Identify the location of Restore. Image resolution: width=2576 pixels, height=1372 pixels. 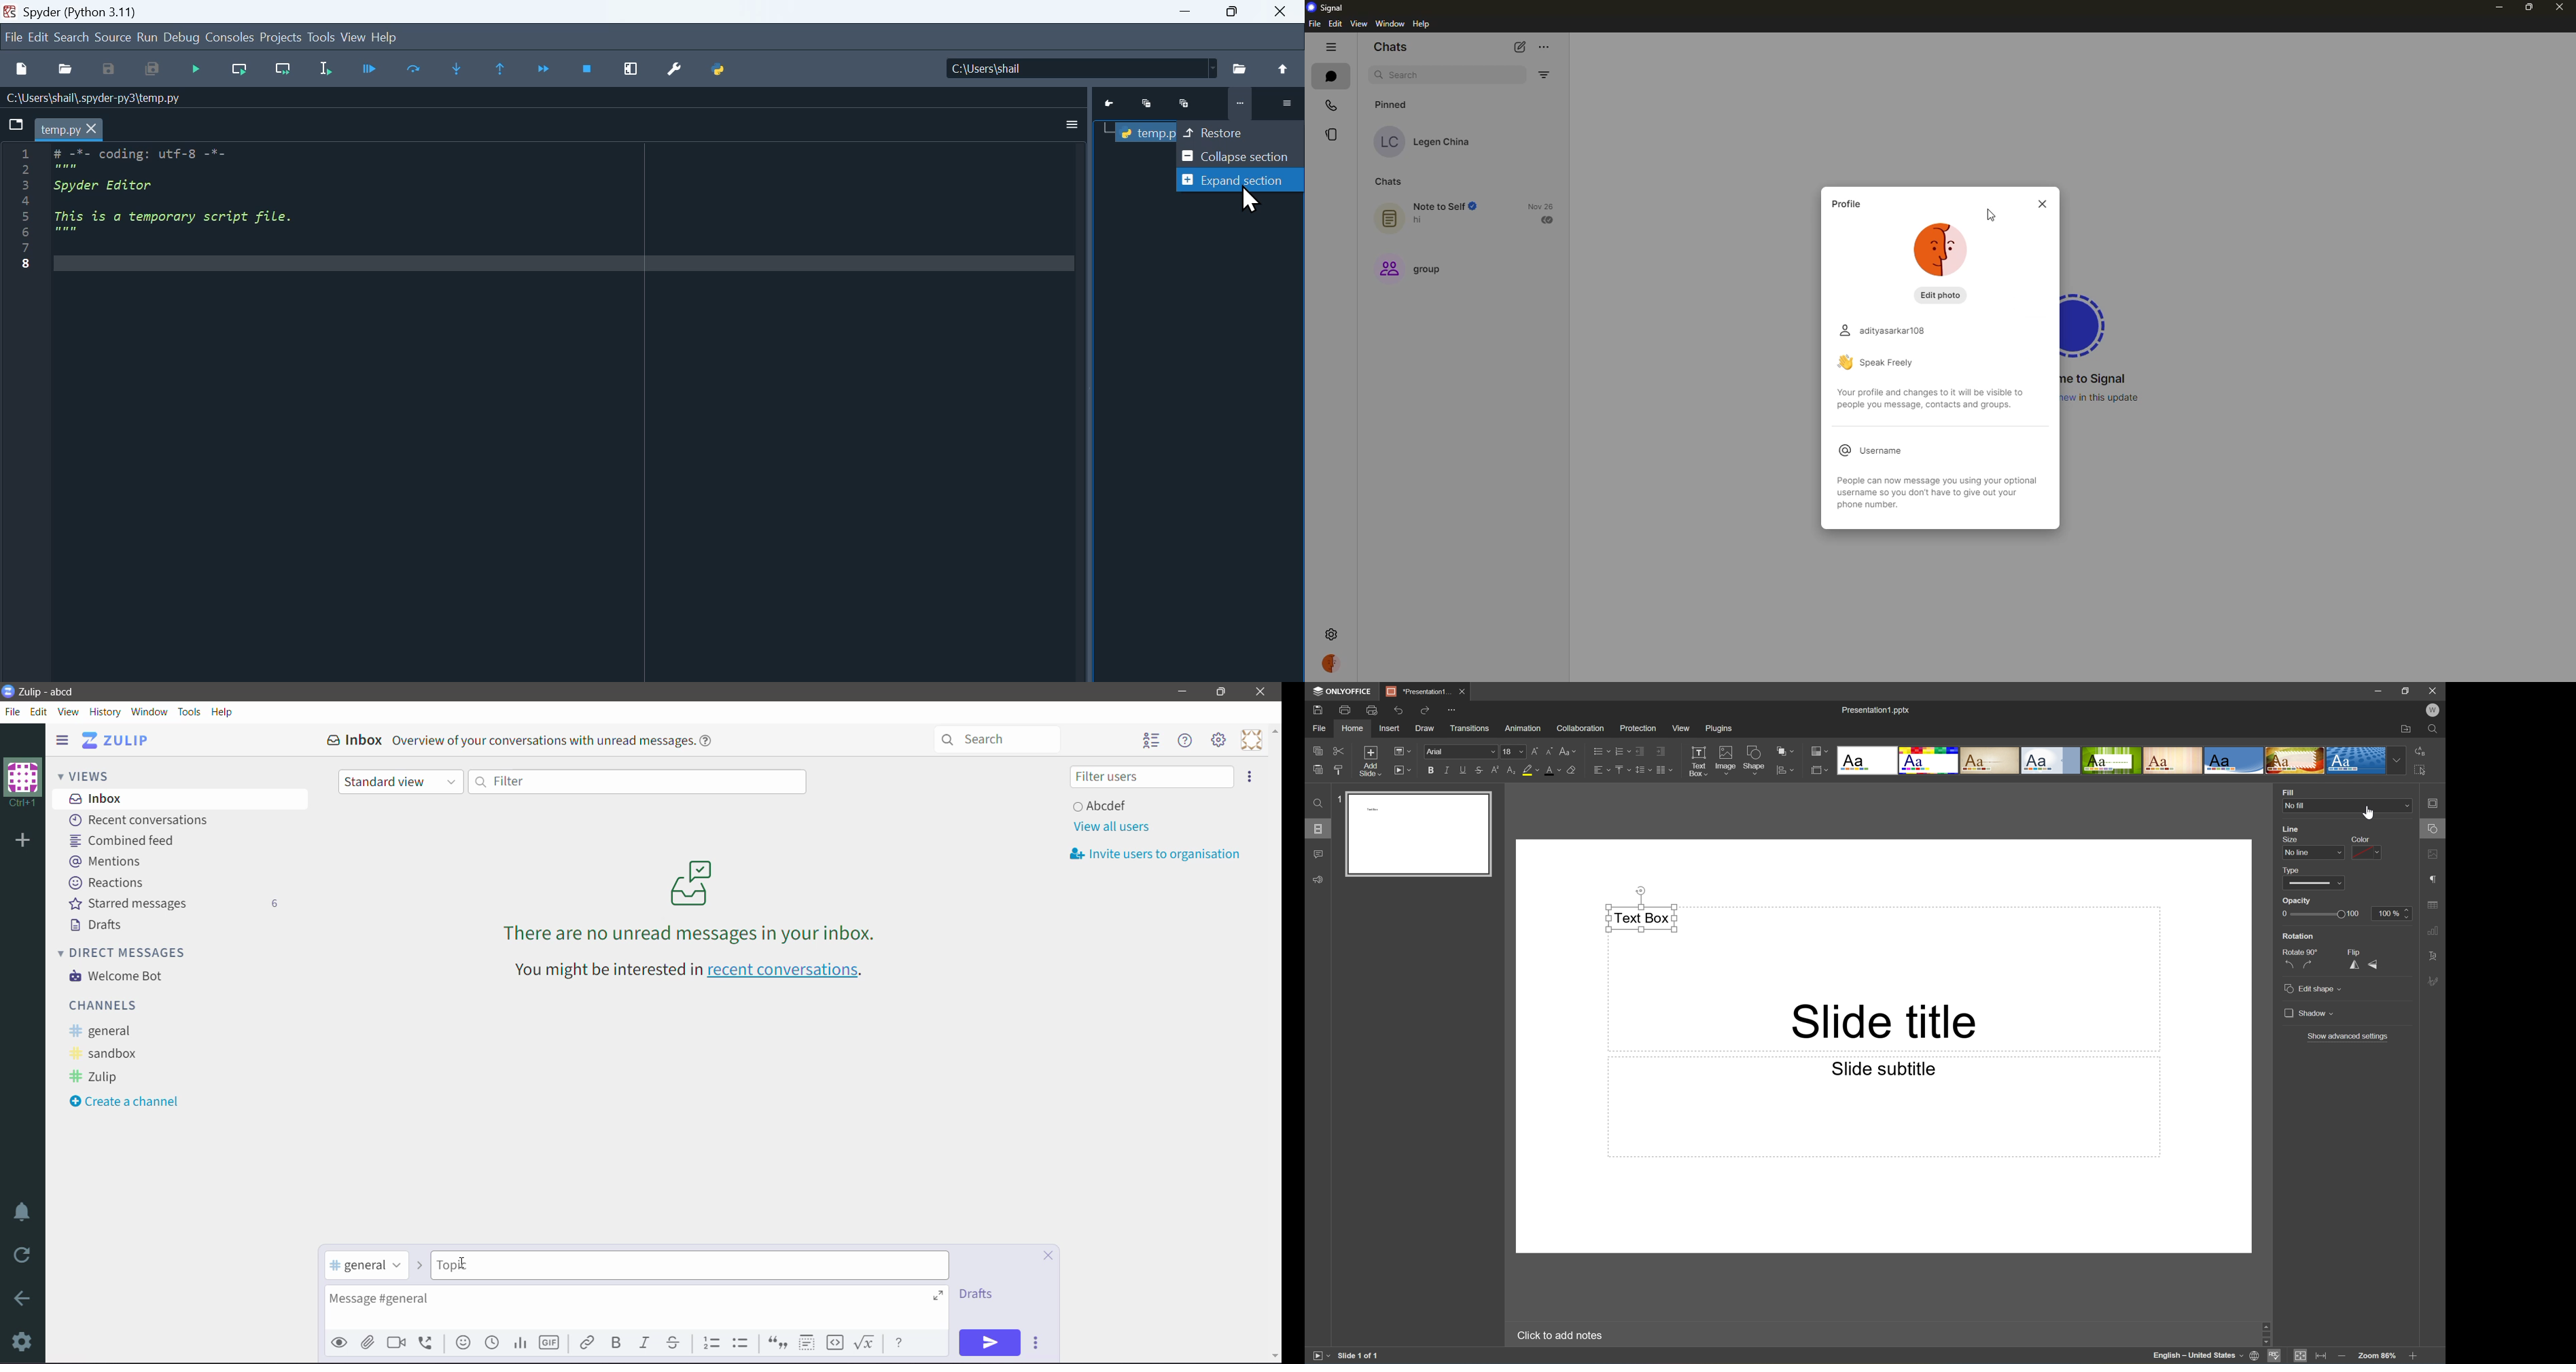
(1241, 130).